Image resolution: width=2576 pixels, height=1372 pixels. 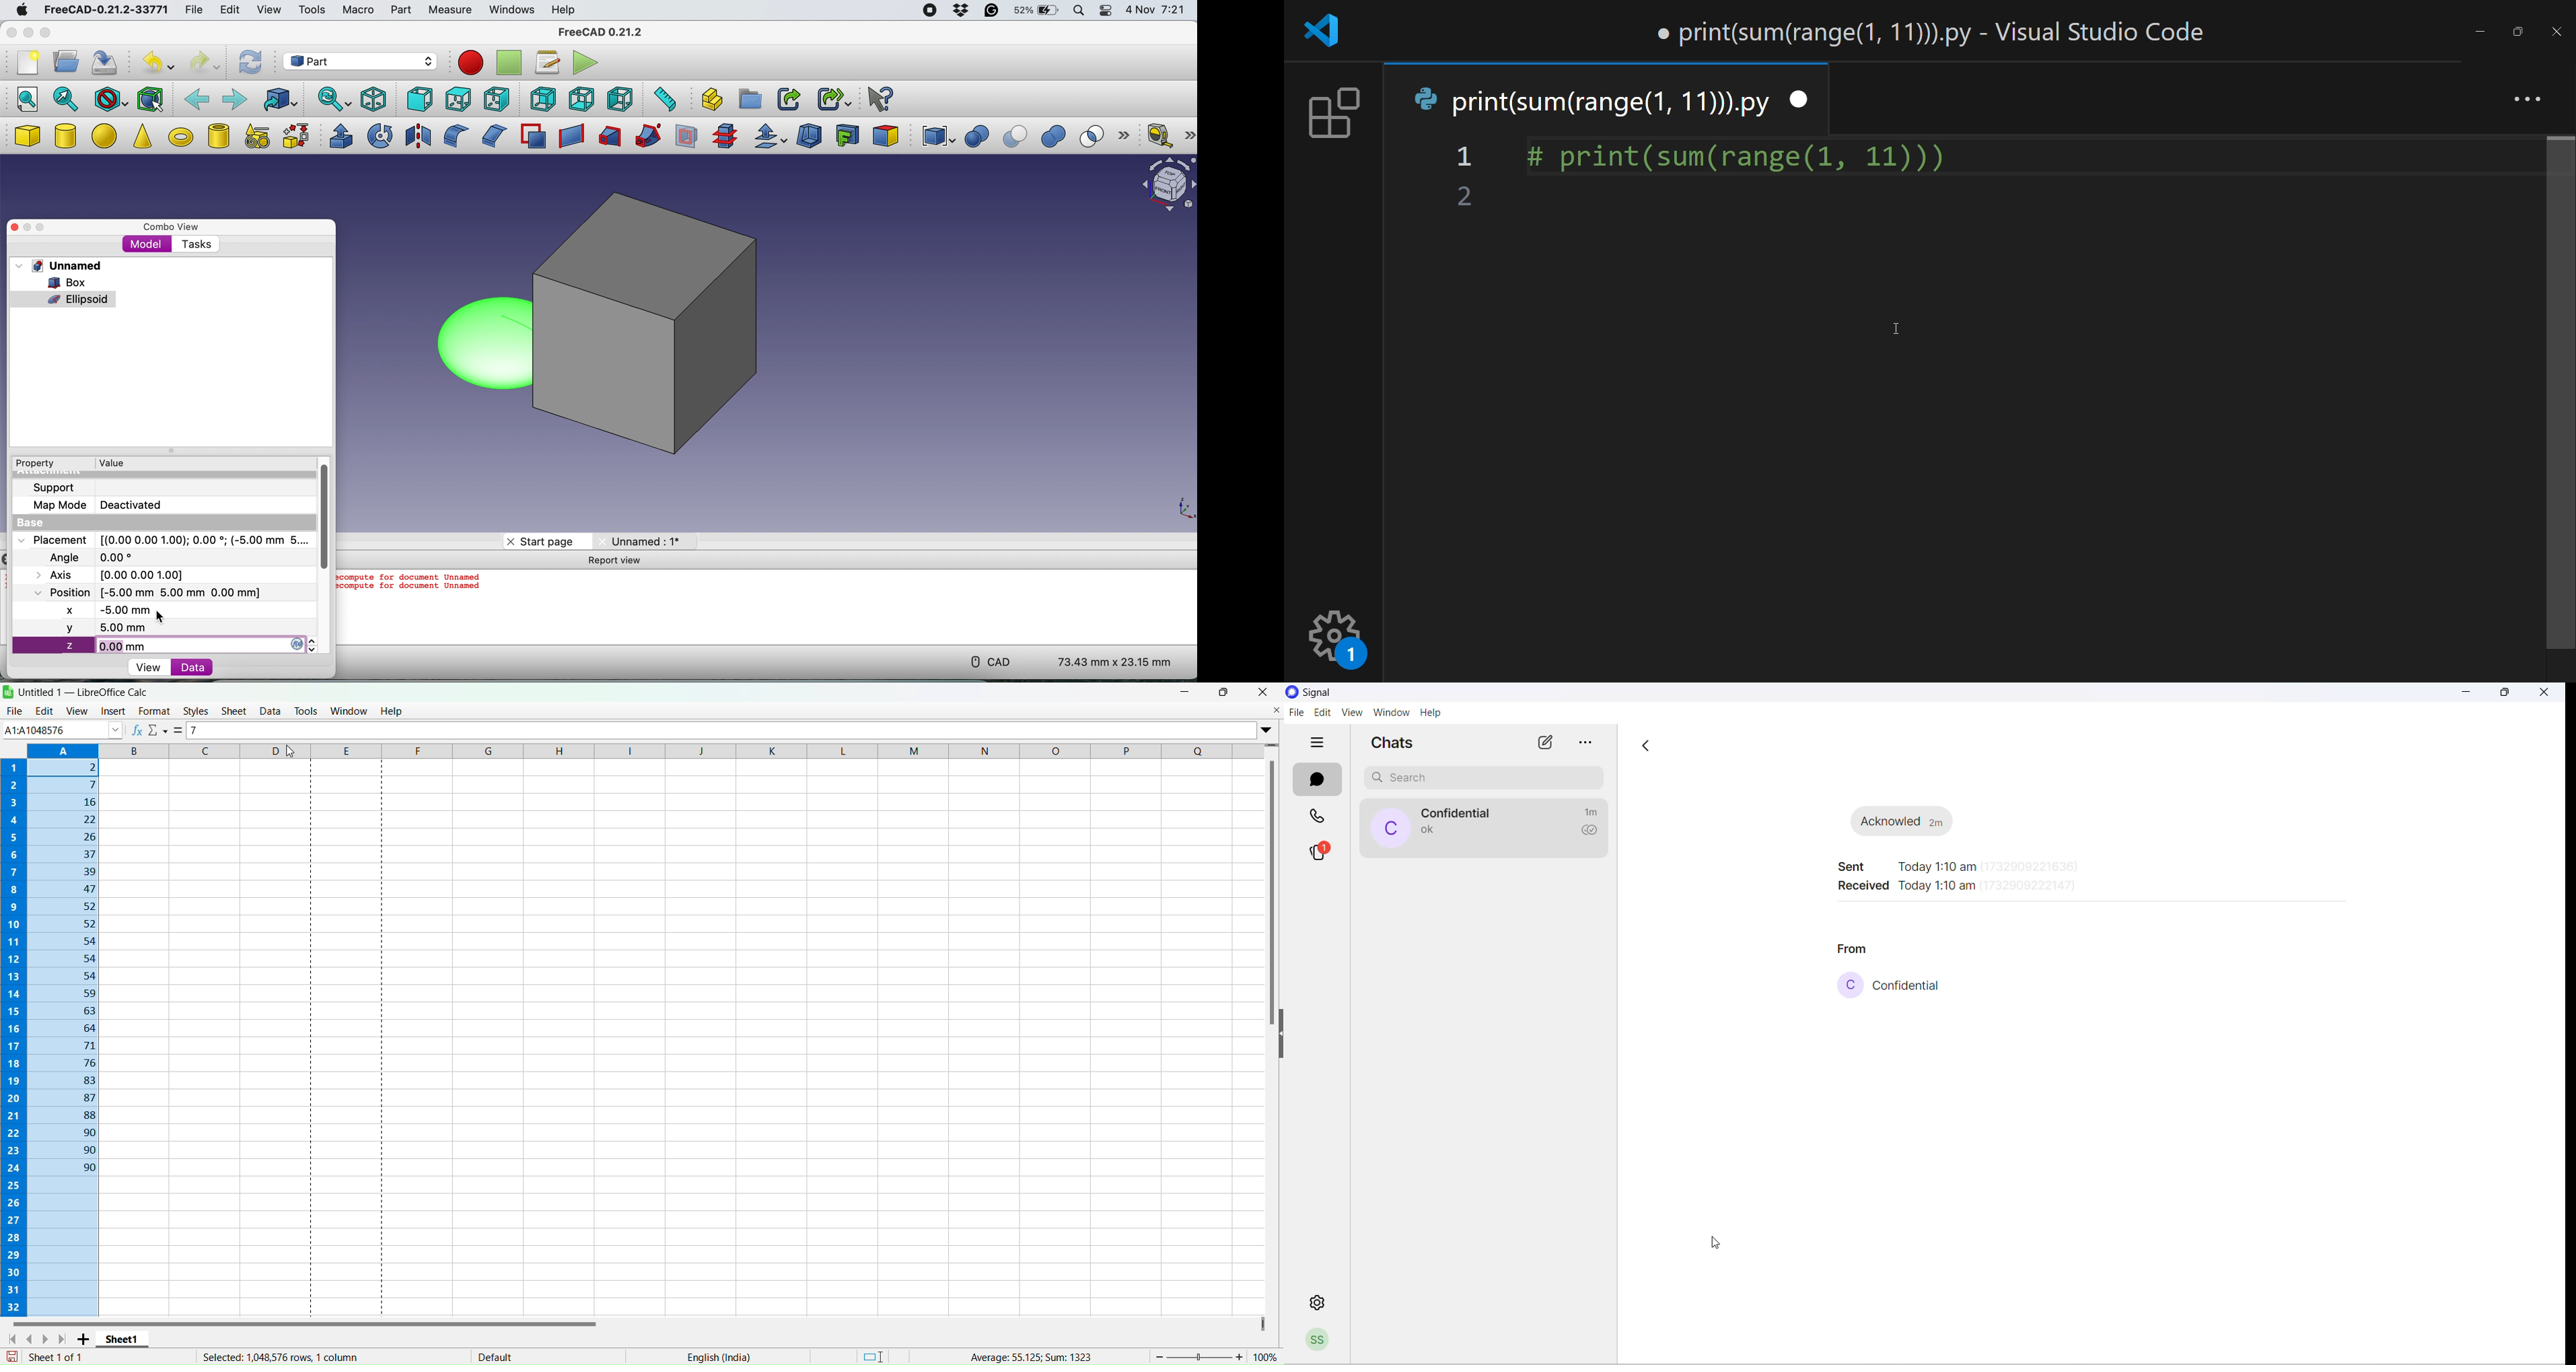 What do you see at coordinates (66, 98) in the screenshot?
I see `fit selection` at bounding box center [66, 98].